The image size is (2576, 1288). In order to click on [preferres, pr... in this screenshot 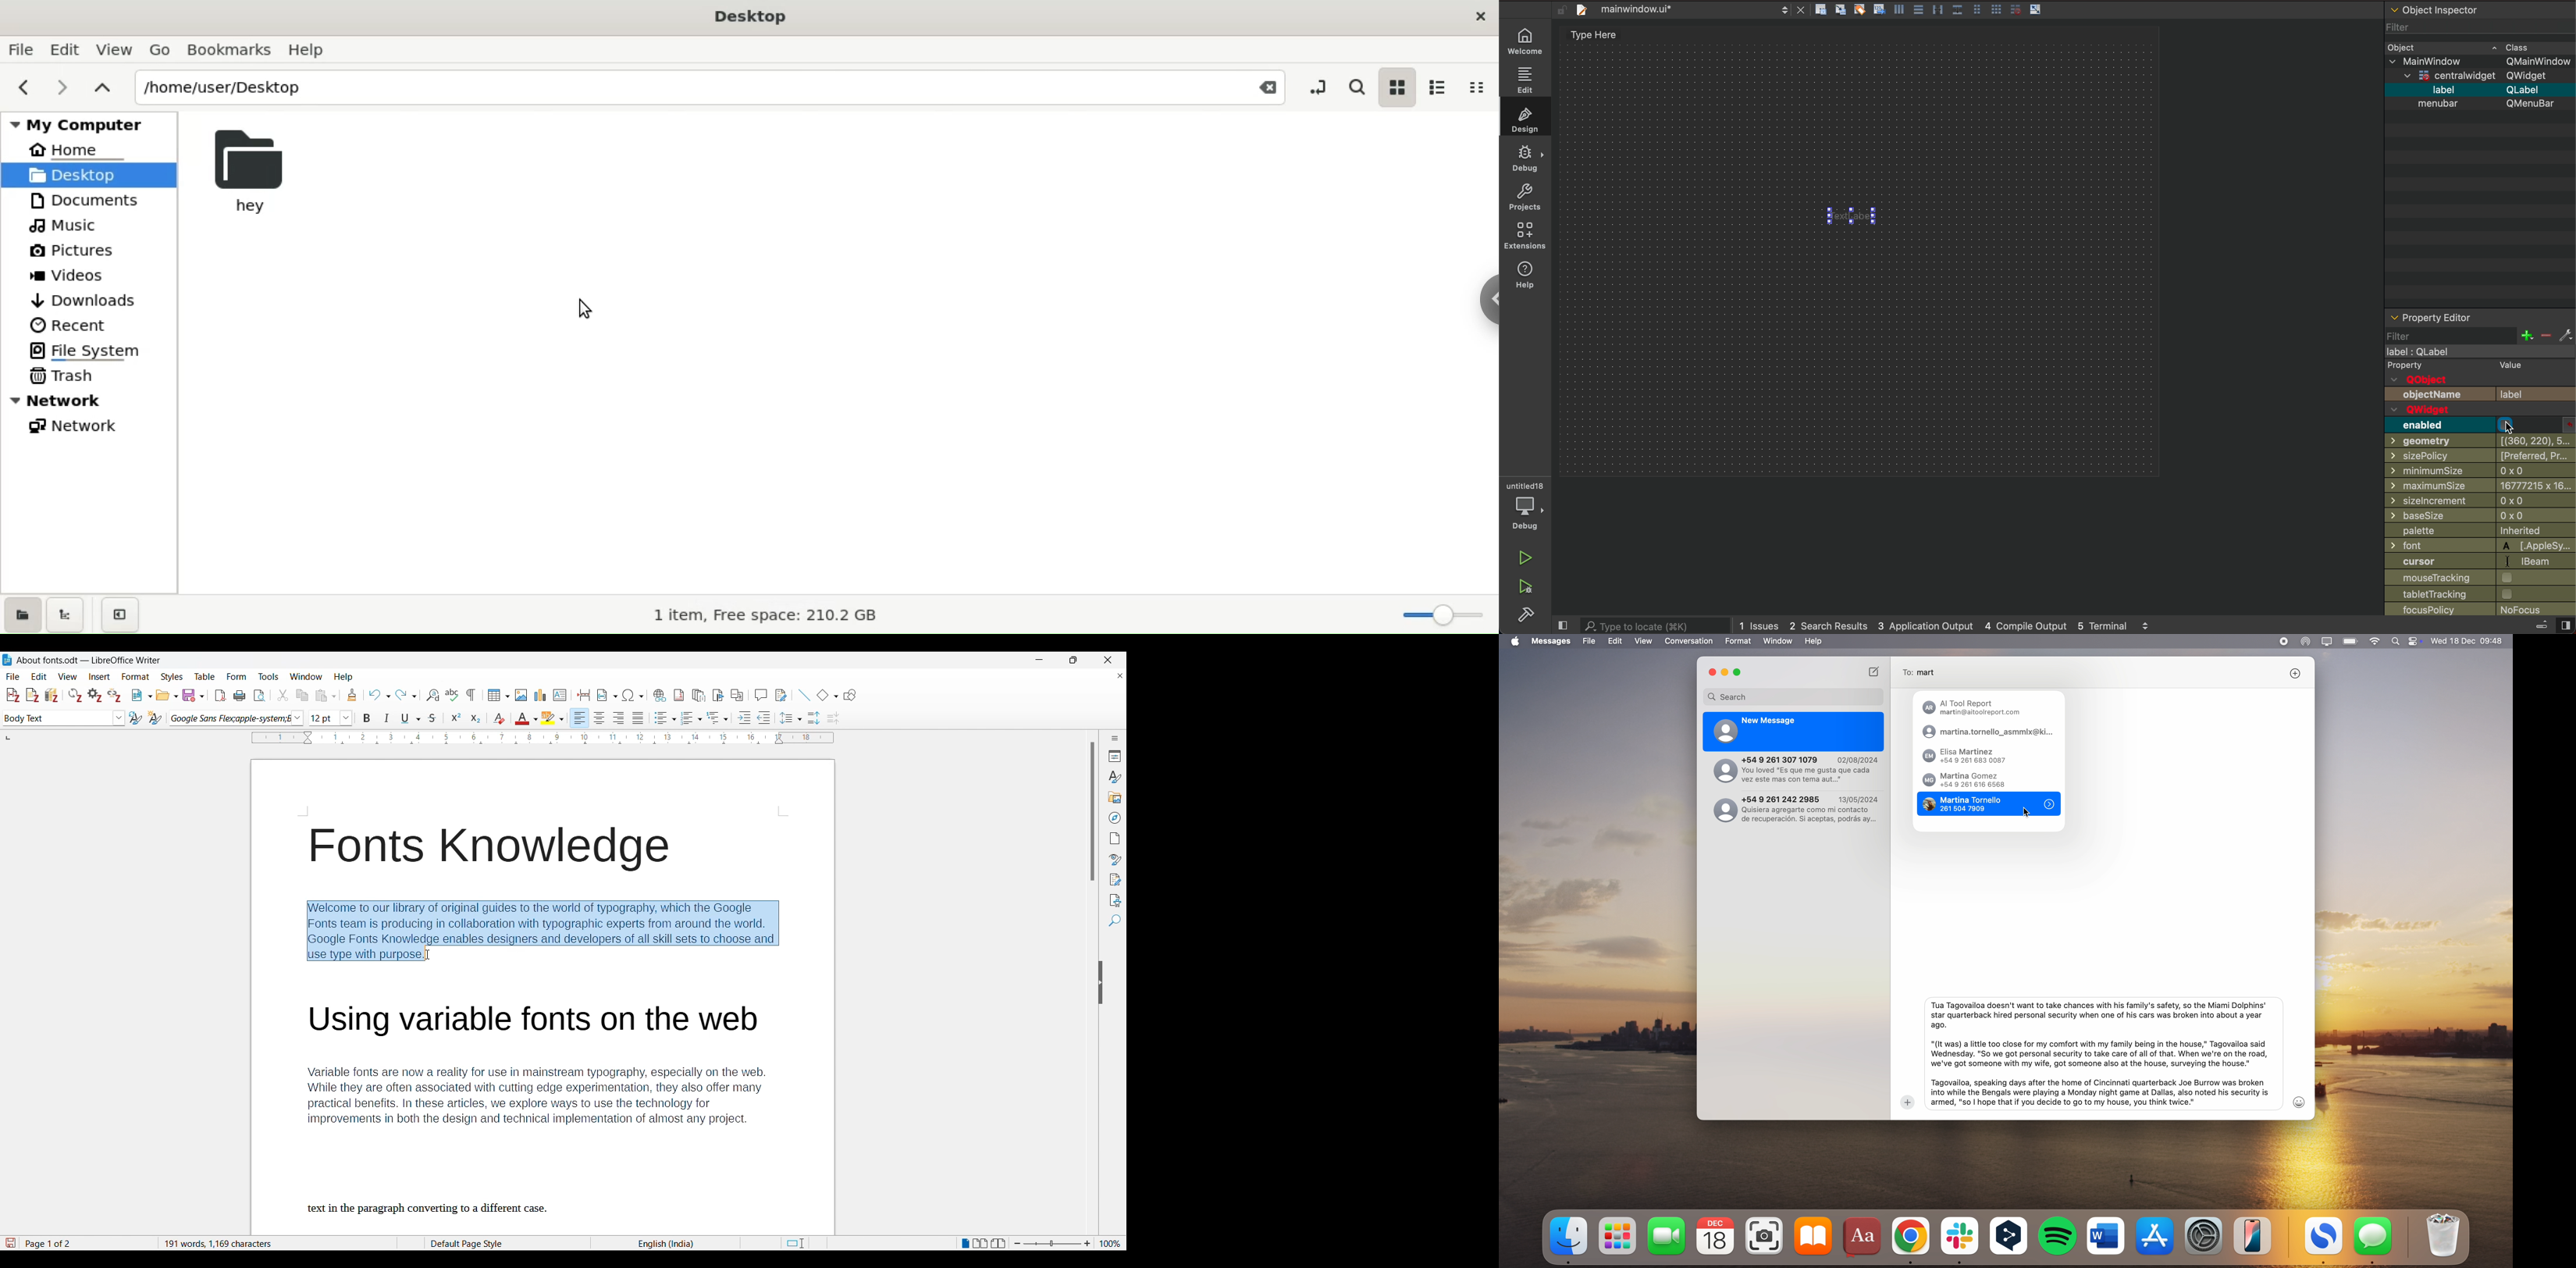, I will do `click(2535, 457)`.